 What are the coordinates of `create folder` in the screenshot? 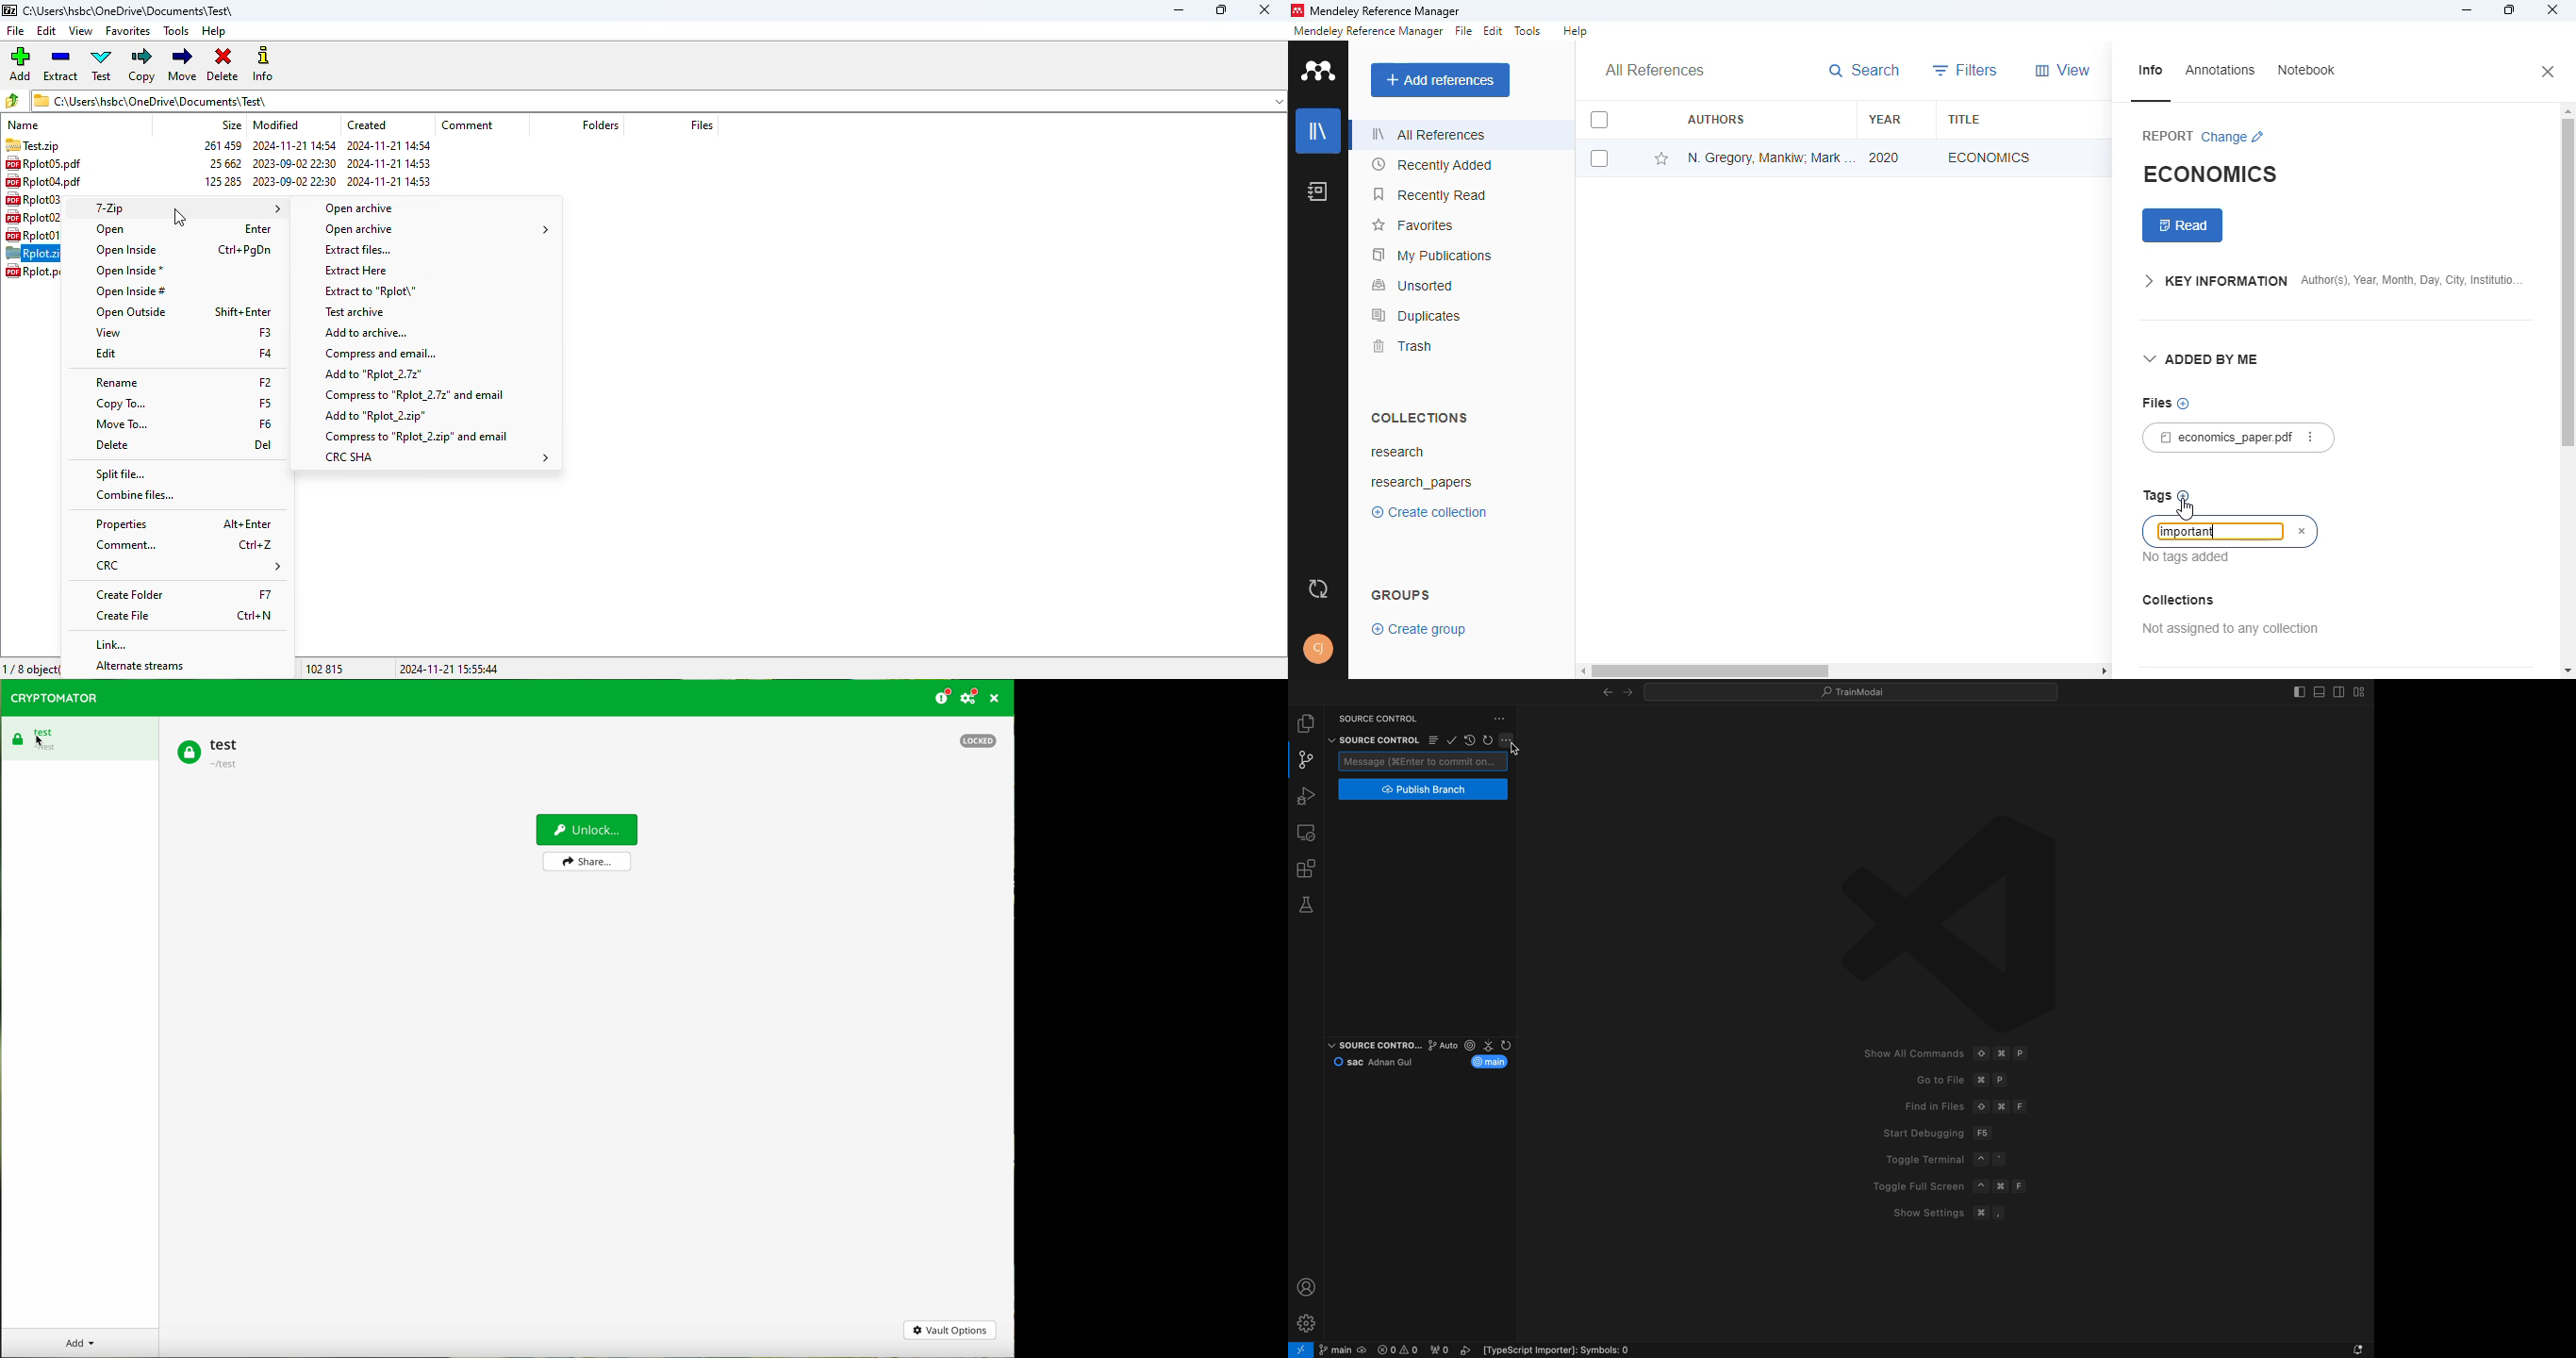 It's located at (129, 593).